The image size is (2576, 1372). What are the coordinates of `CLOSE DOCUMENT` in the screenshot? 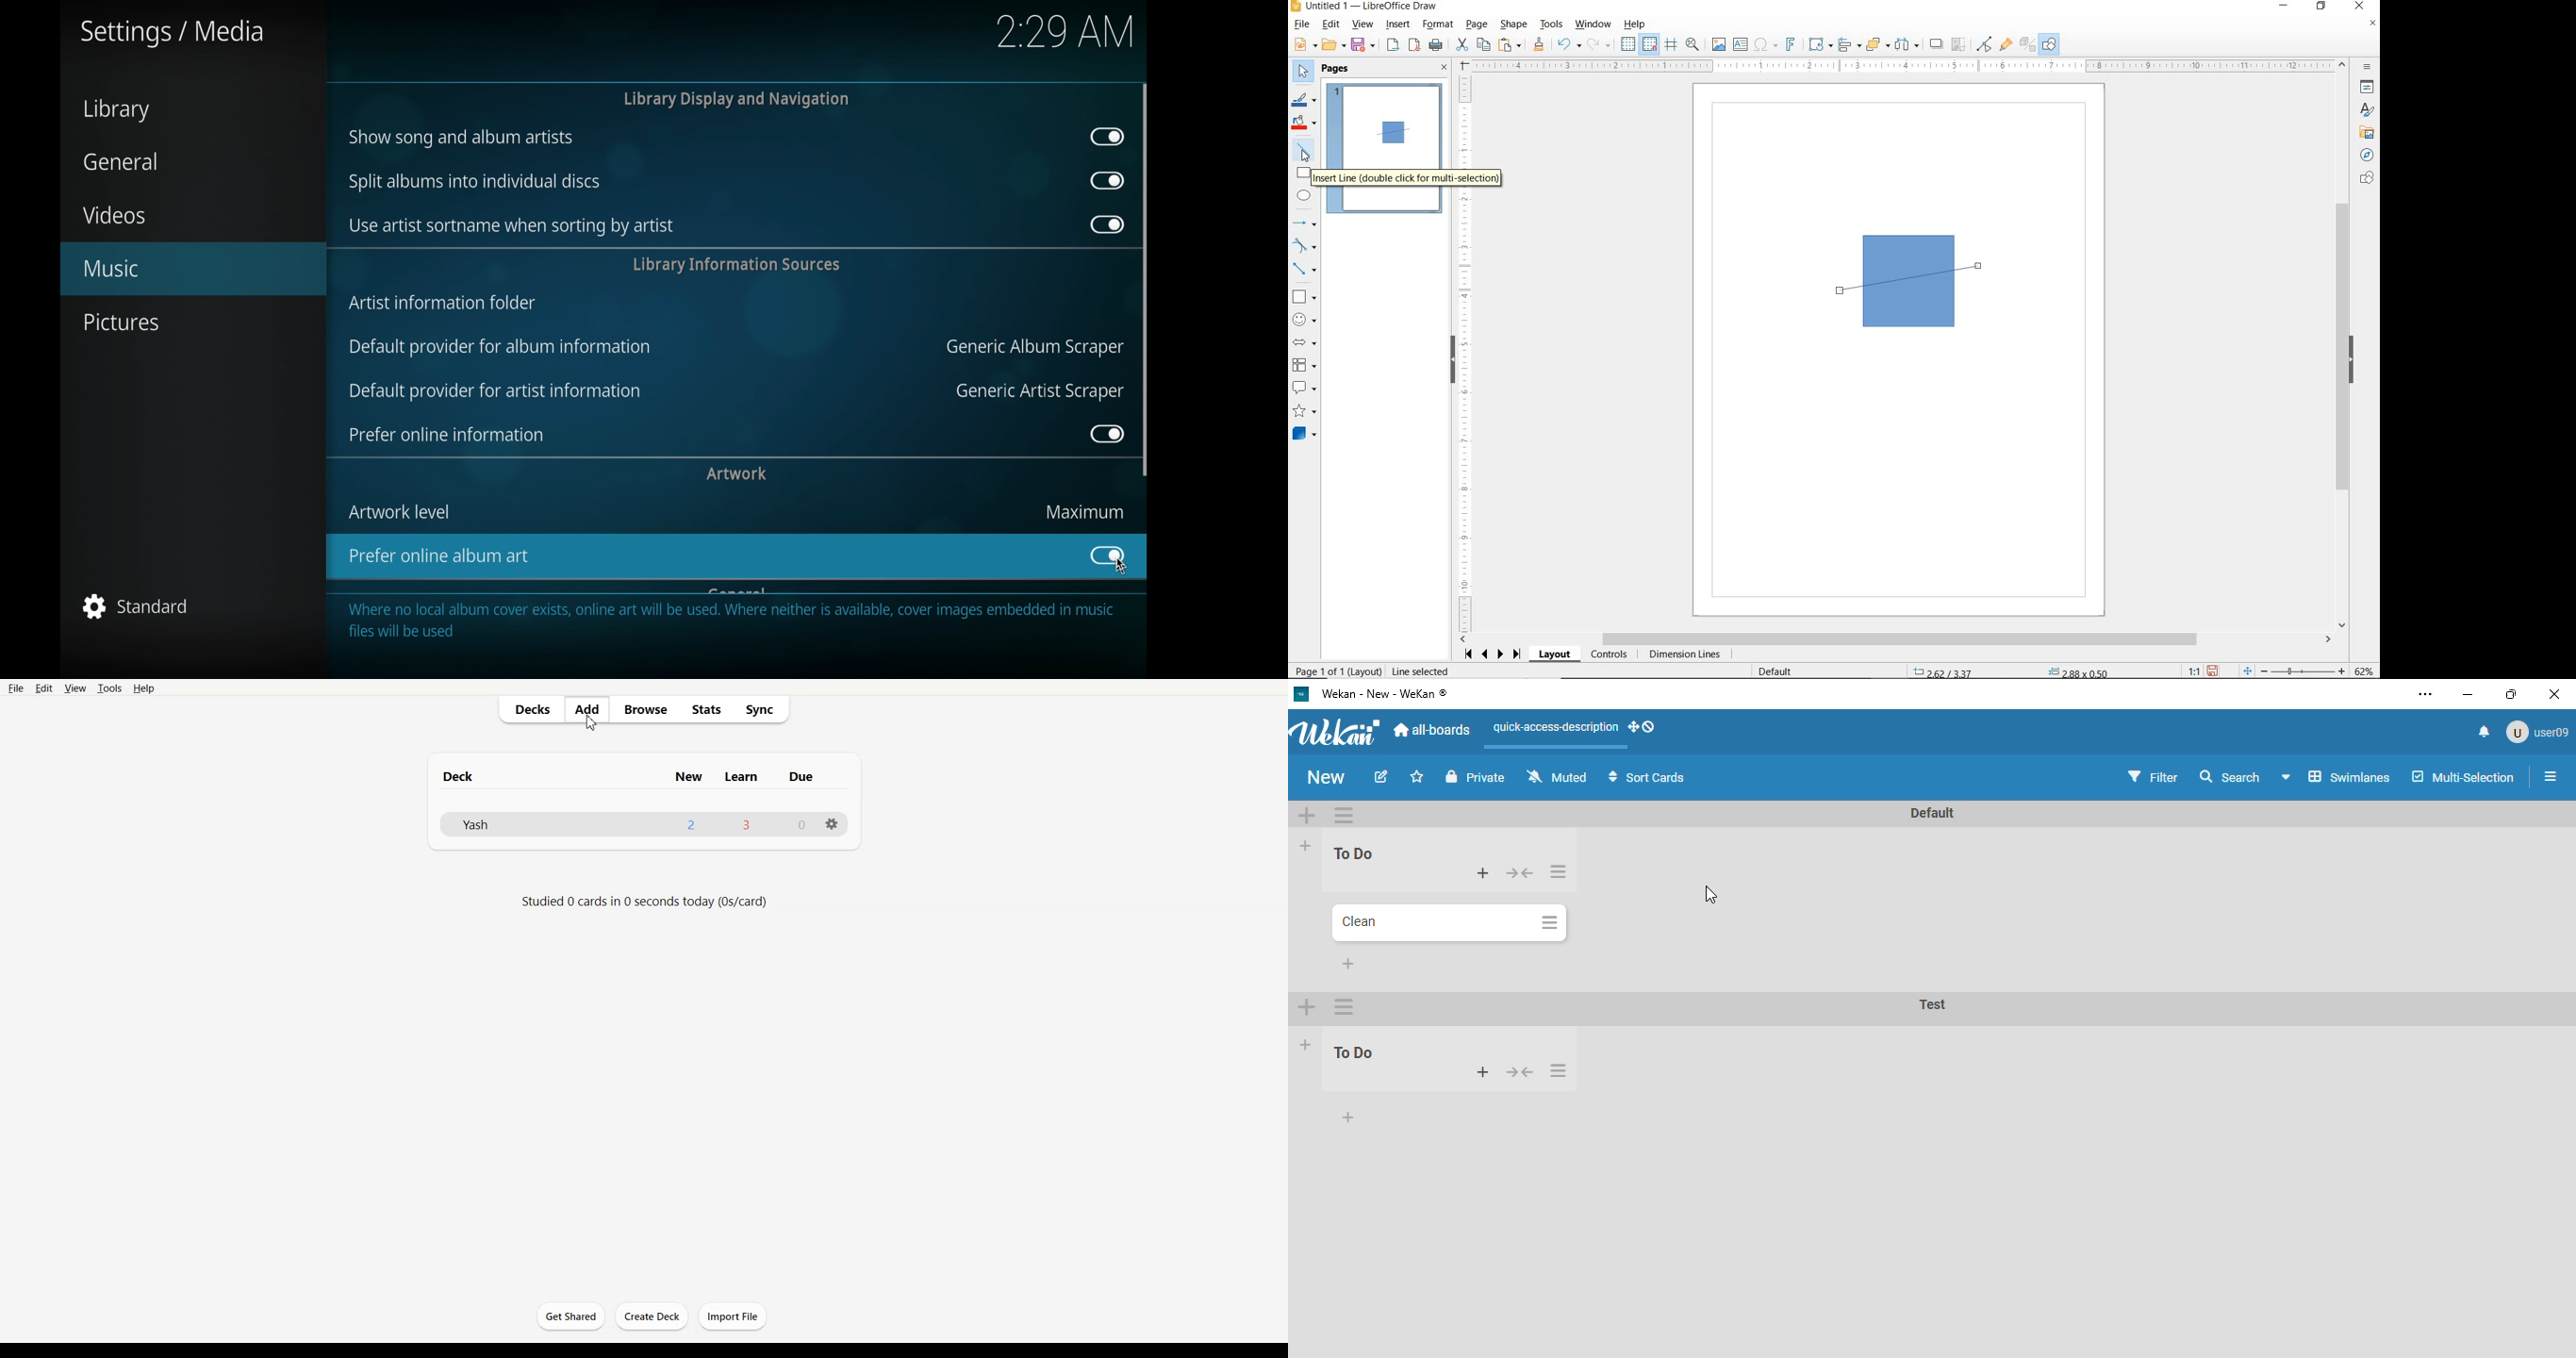 It's located at (2373, 24).